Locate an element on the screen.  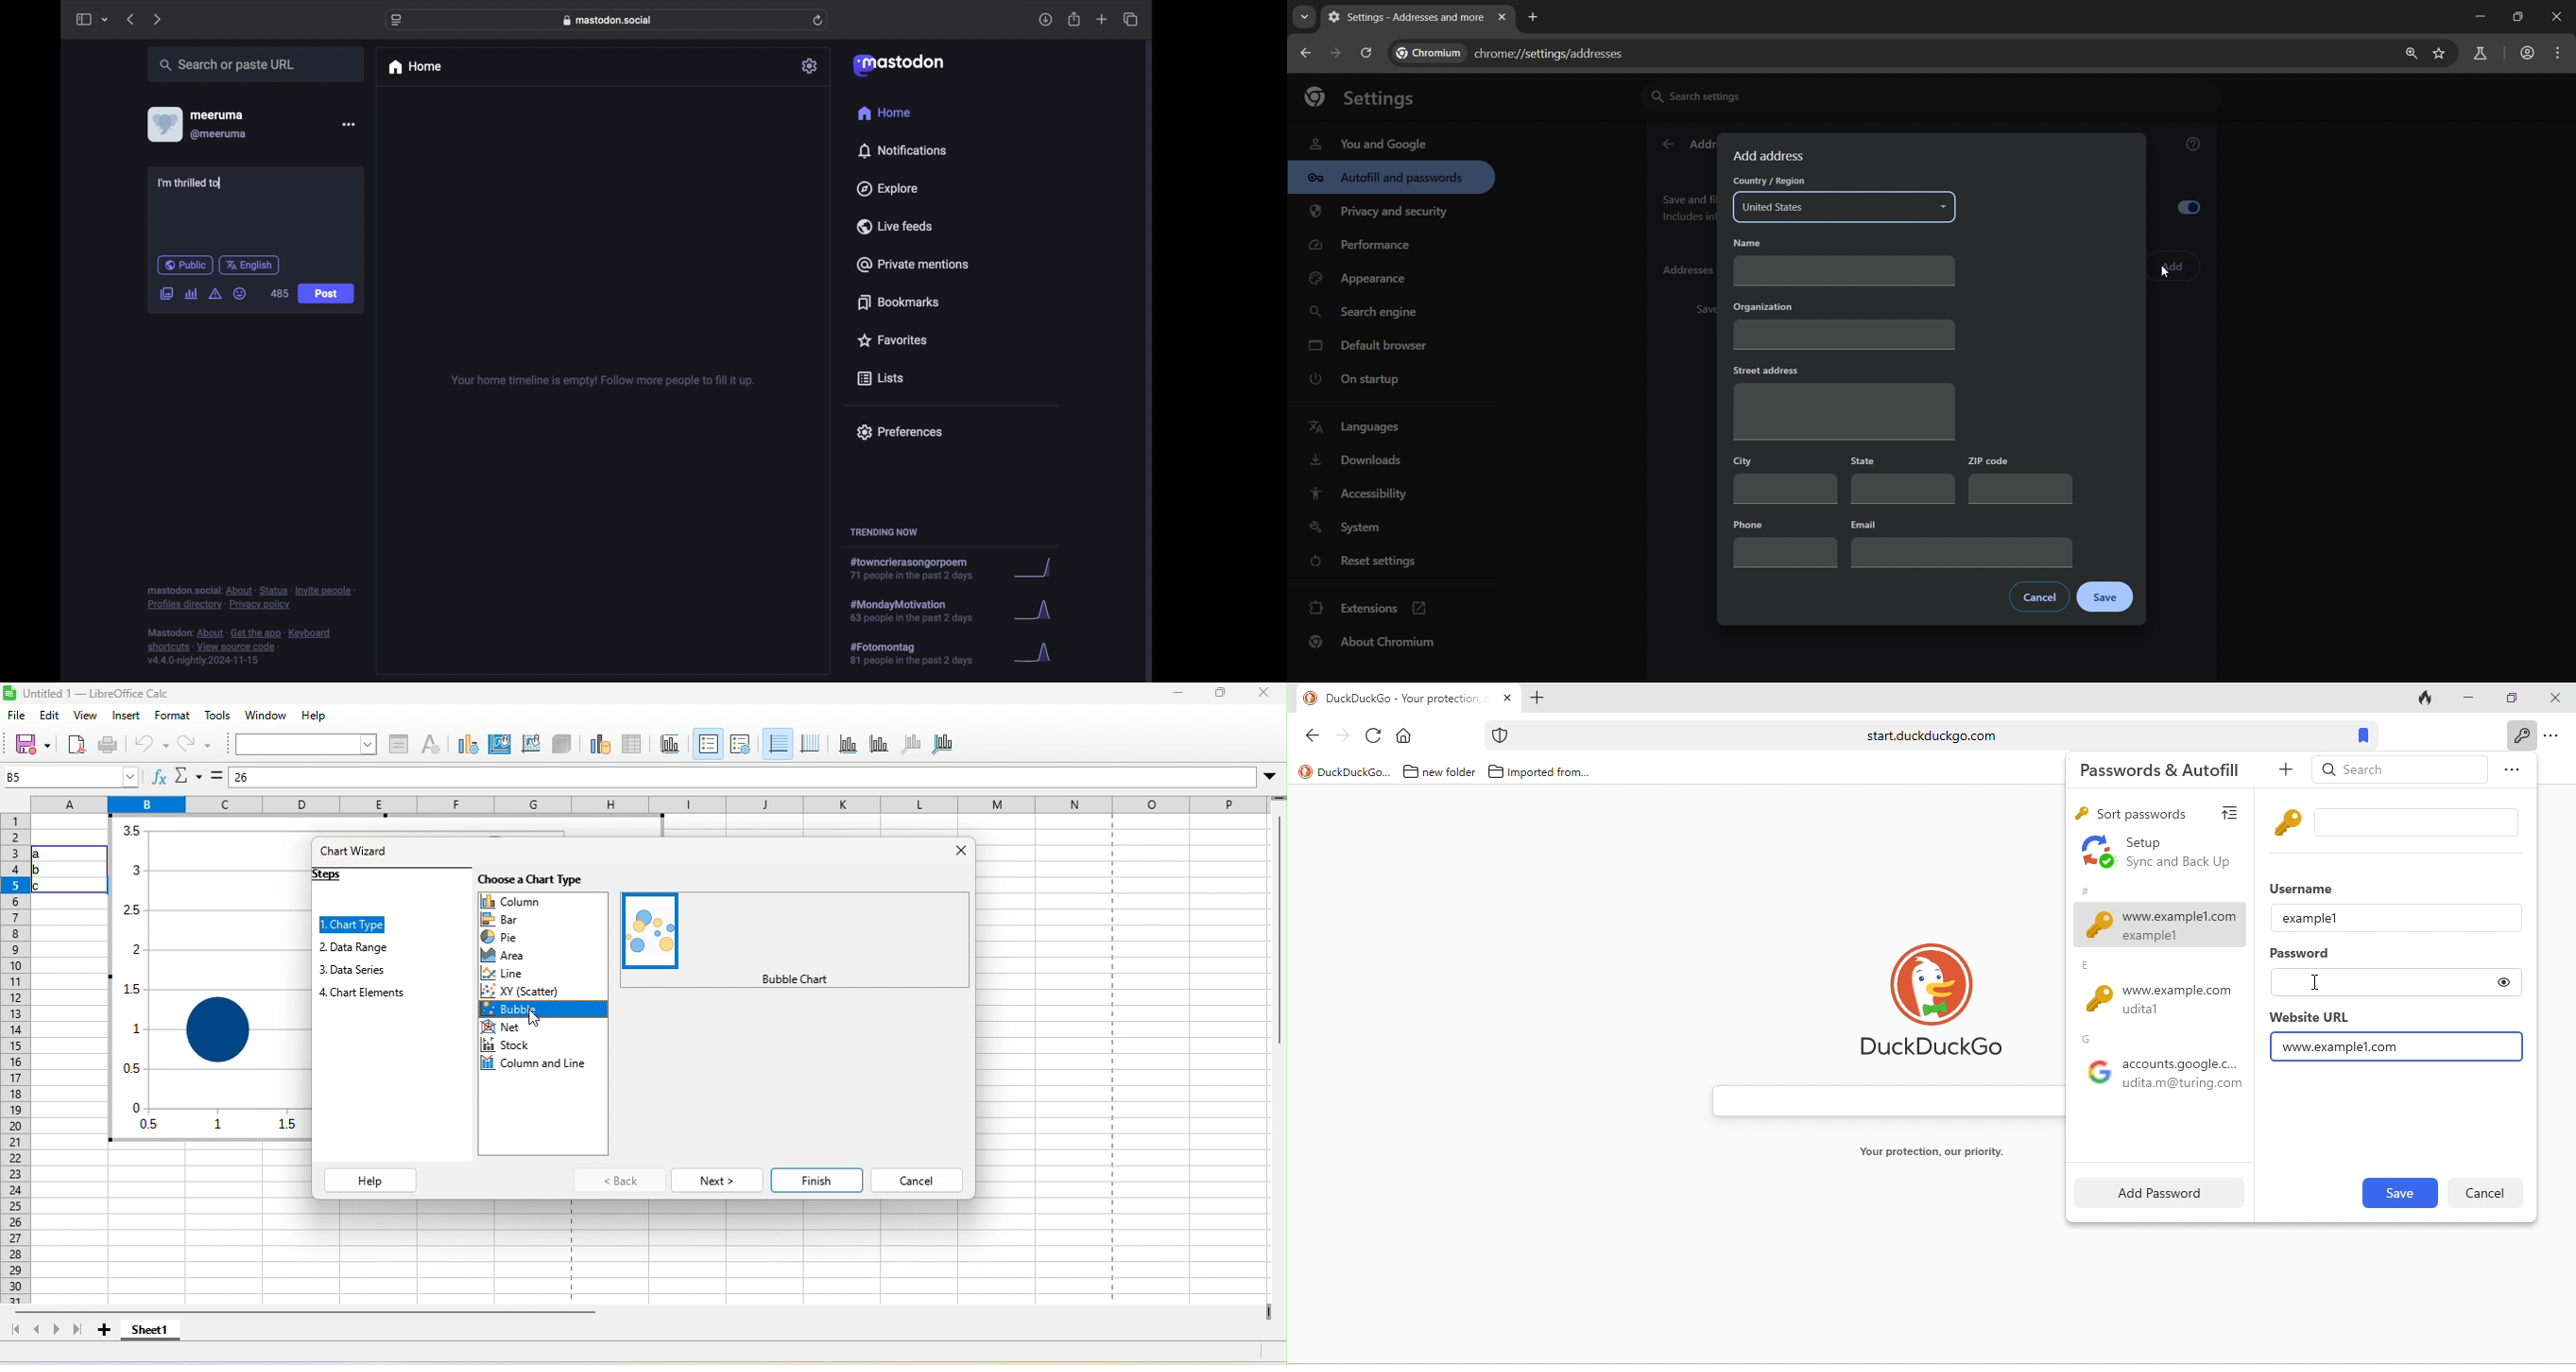
your protection, our priority. is located at coordinates (1932, 1152).